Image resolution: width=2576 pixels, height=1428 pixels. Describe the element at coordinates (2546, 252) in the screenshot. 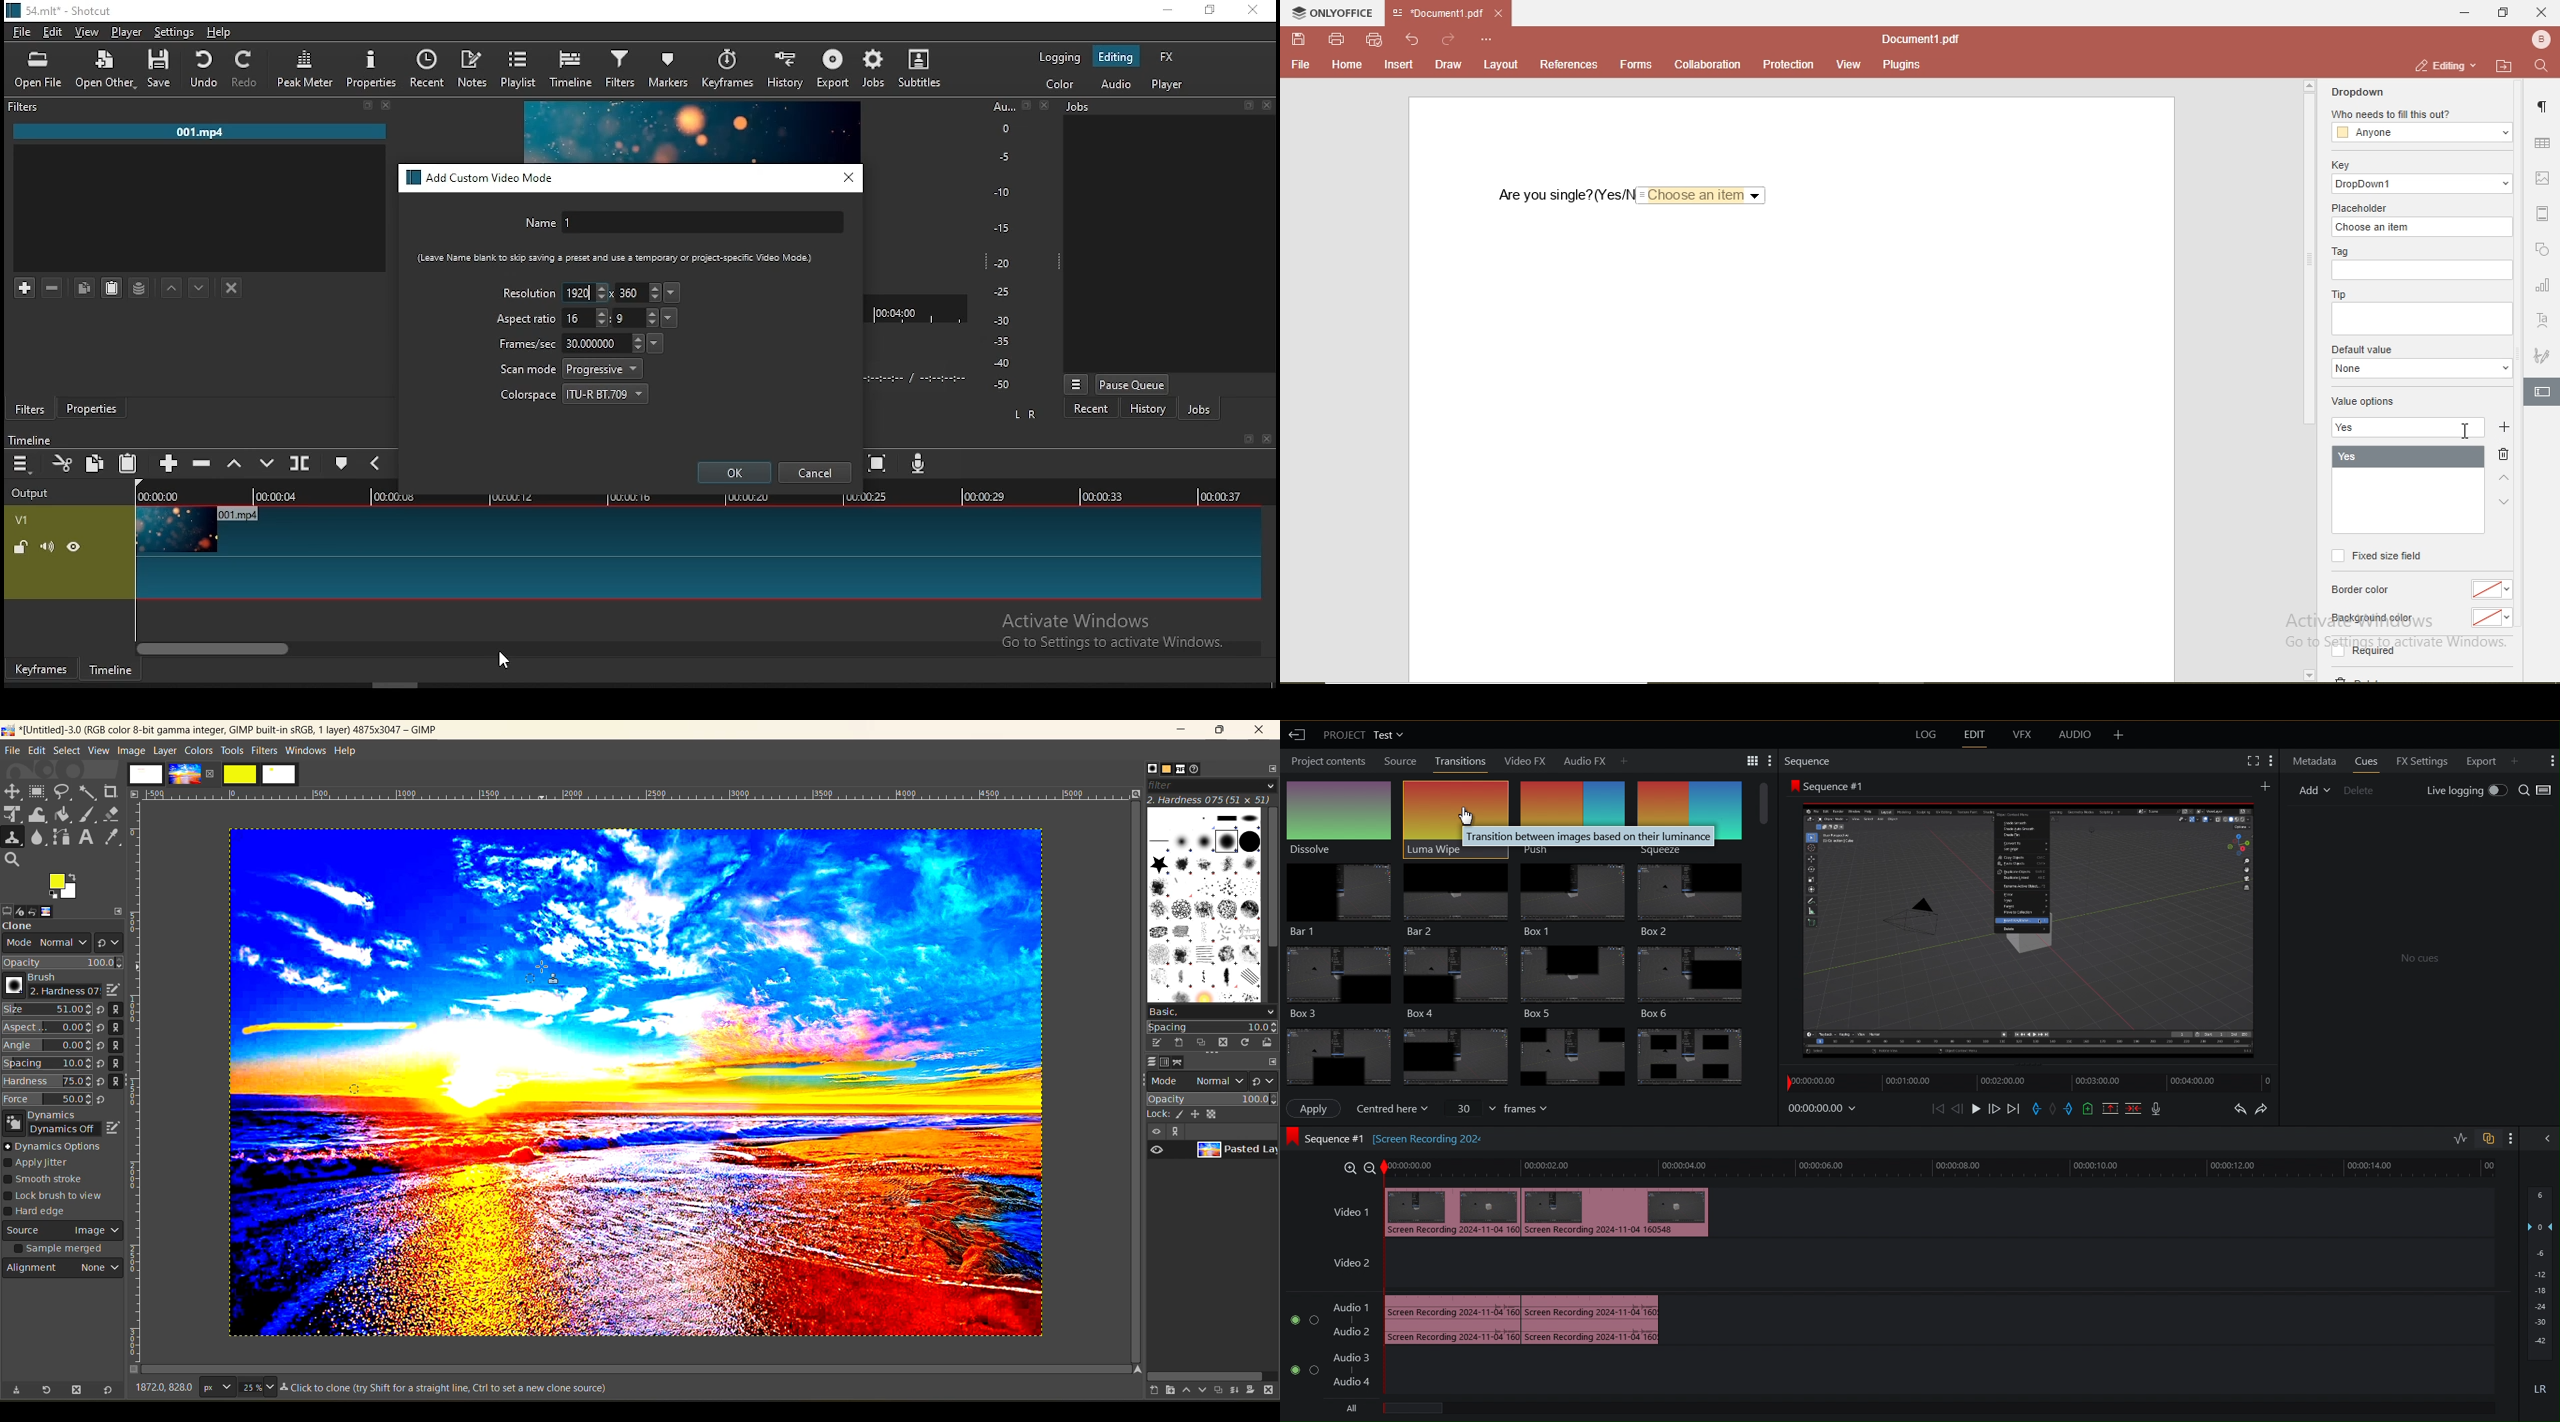

I see `shape` at that location.